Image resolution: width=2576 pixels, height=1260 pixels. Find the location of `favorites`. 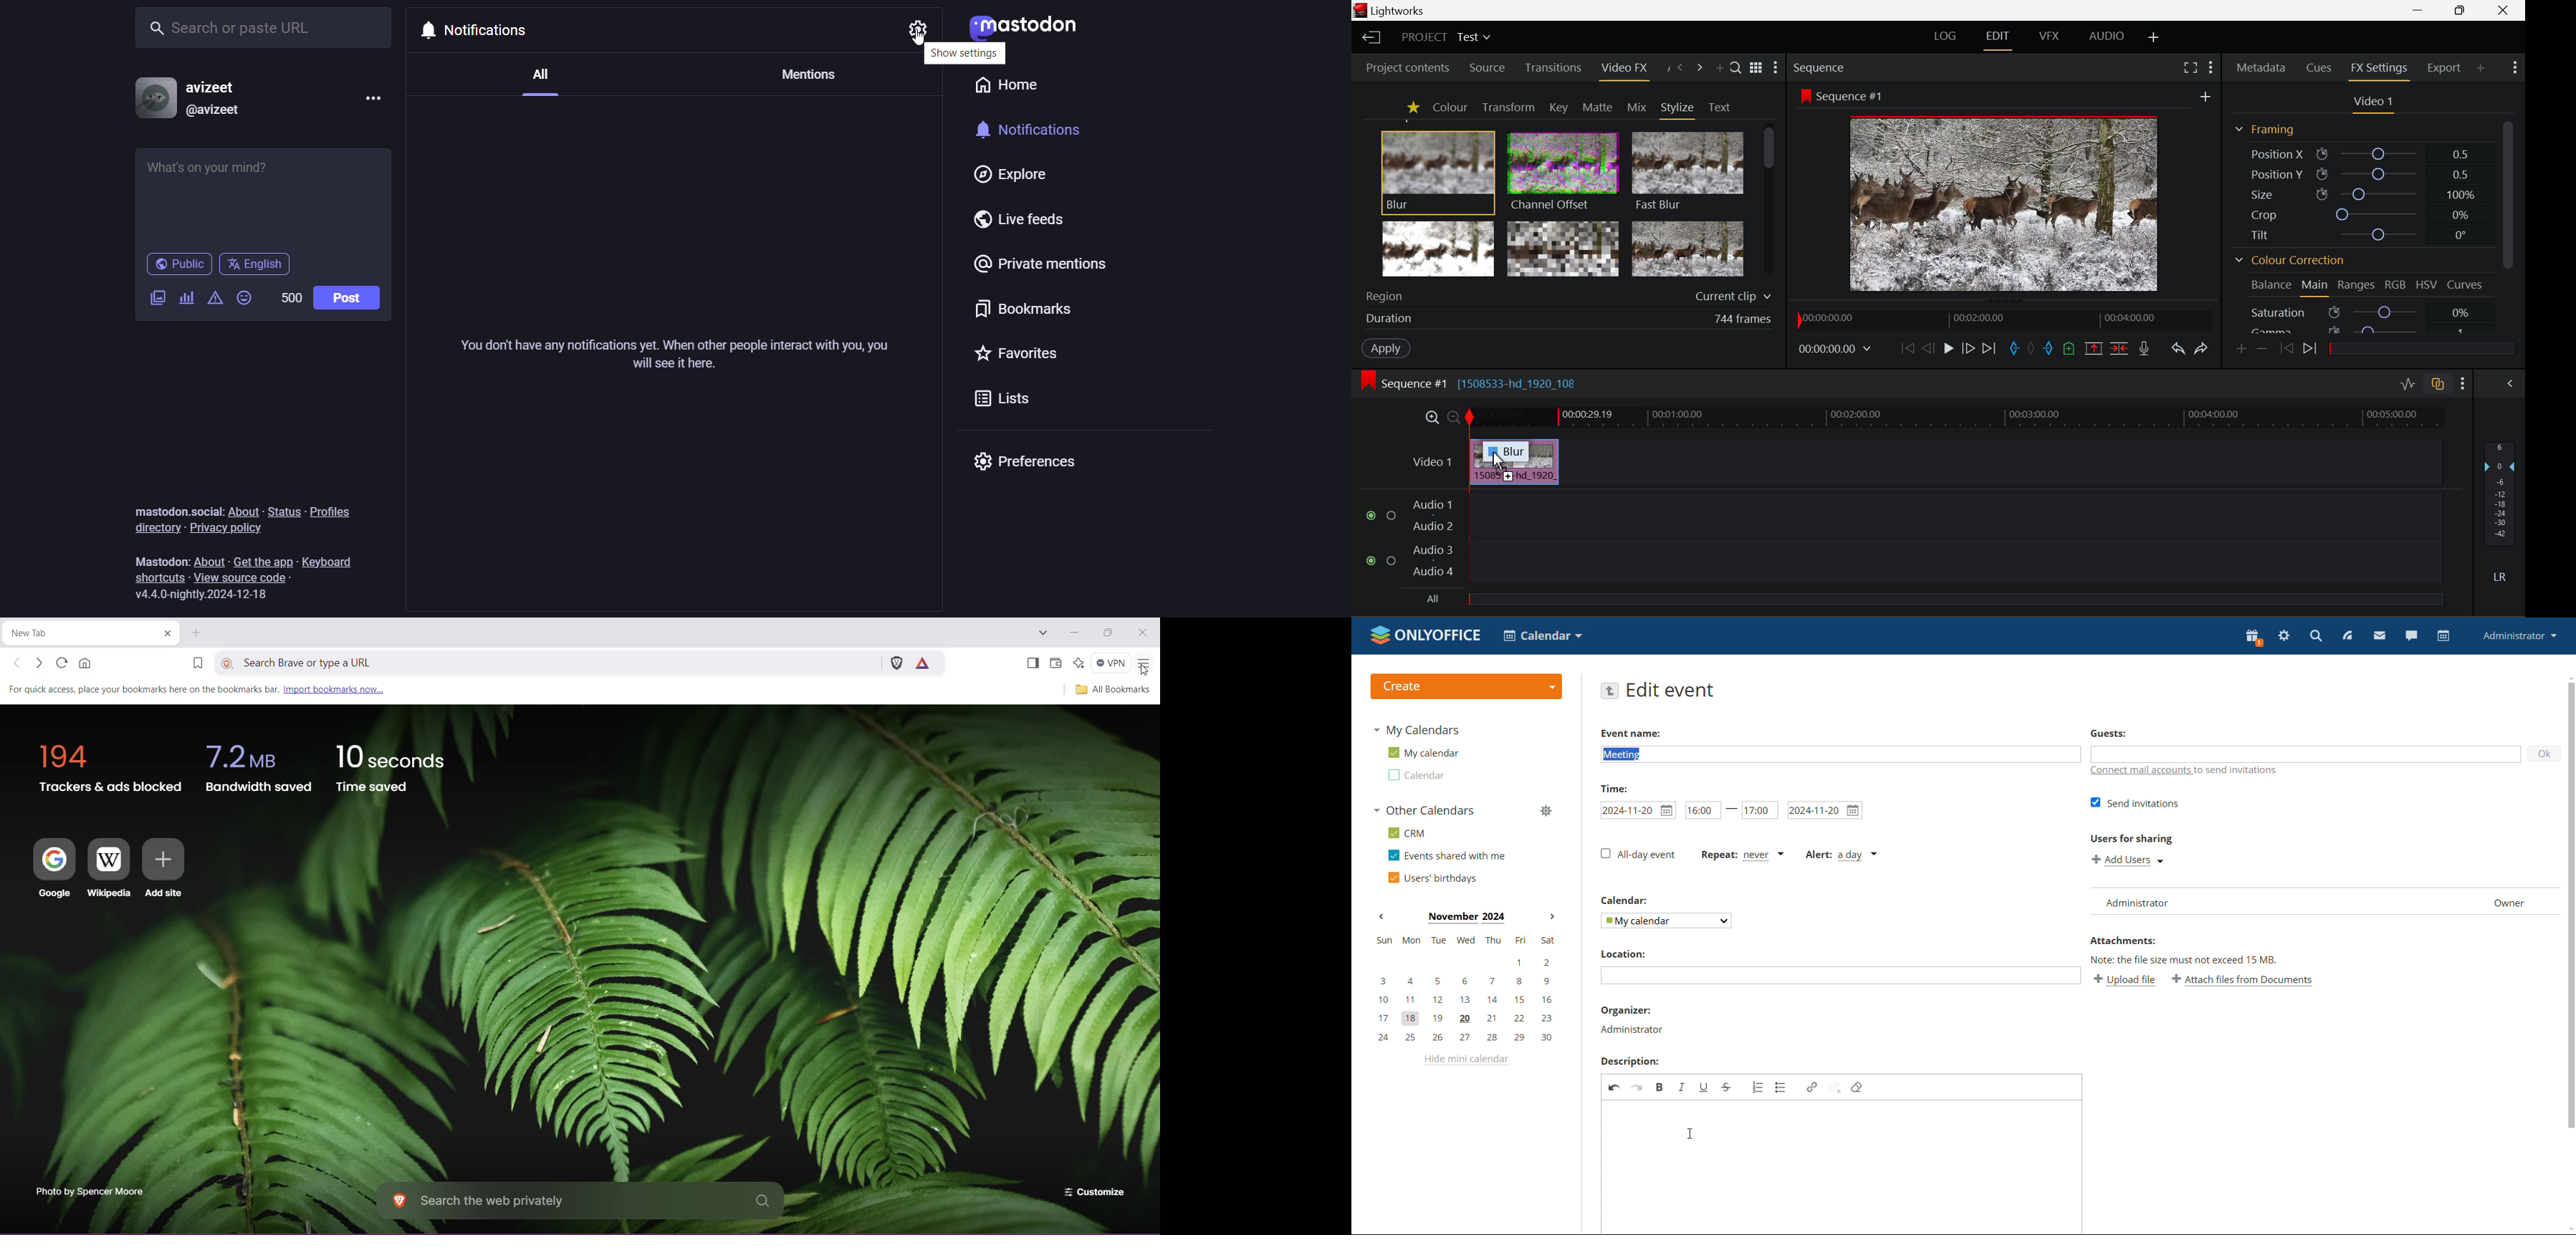

favorites is located at coordinates (1018, 357).